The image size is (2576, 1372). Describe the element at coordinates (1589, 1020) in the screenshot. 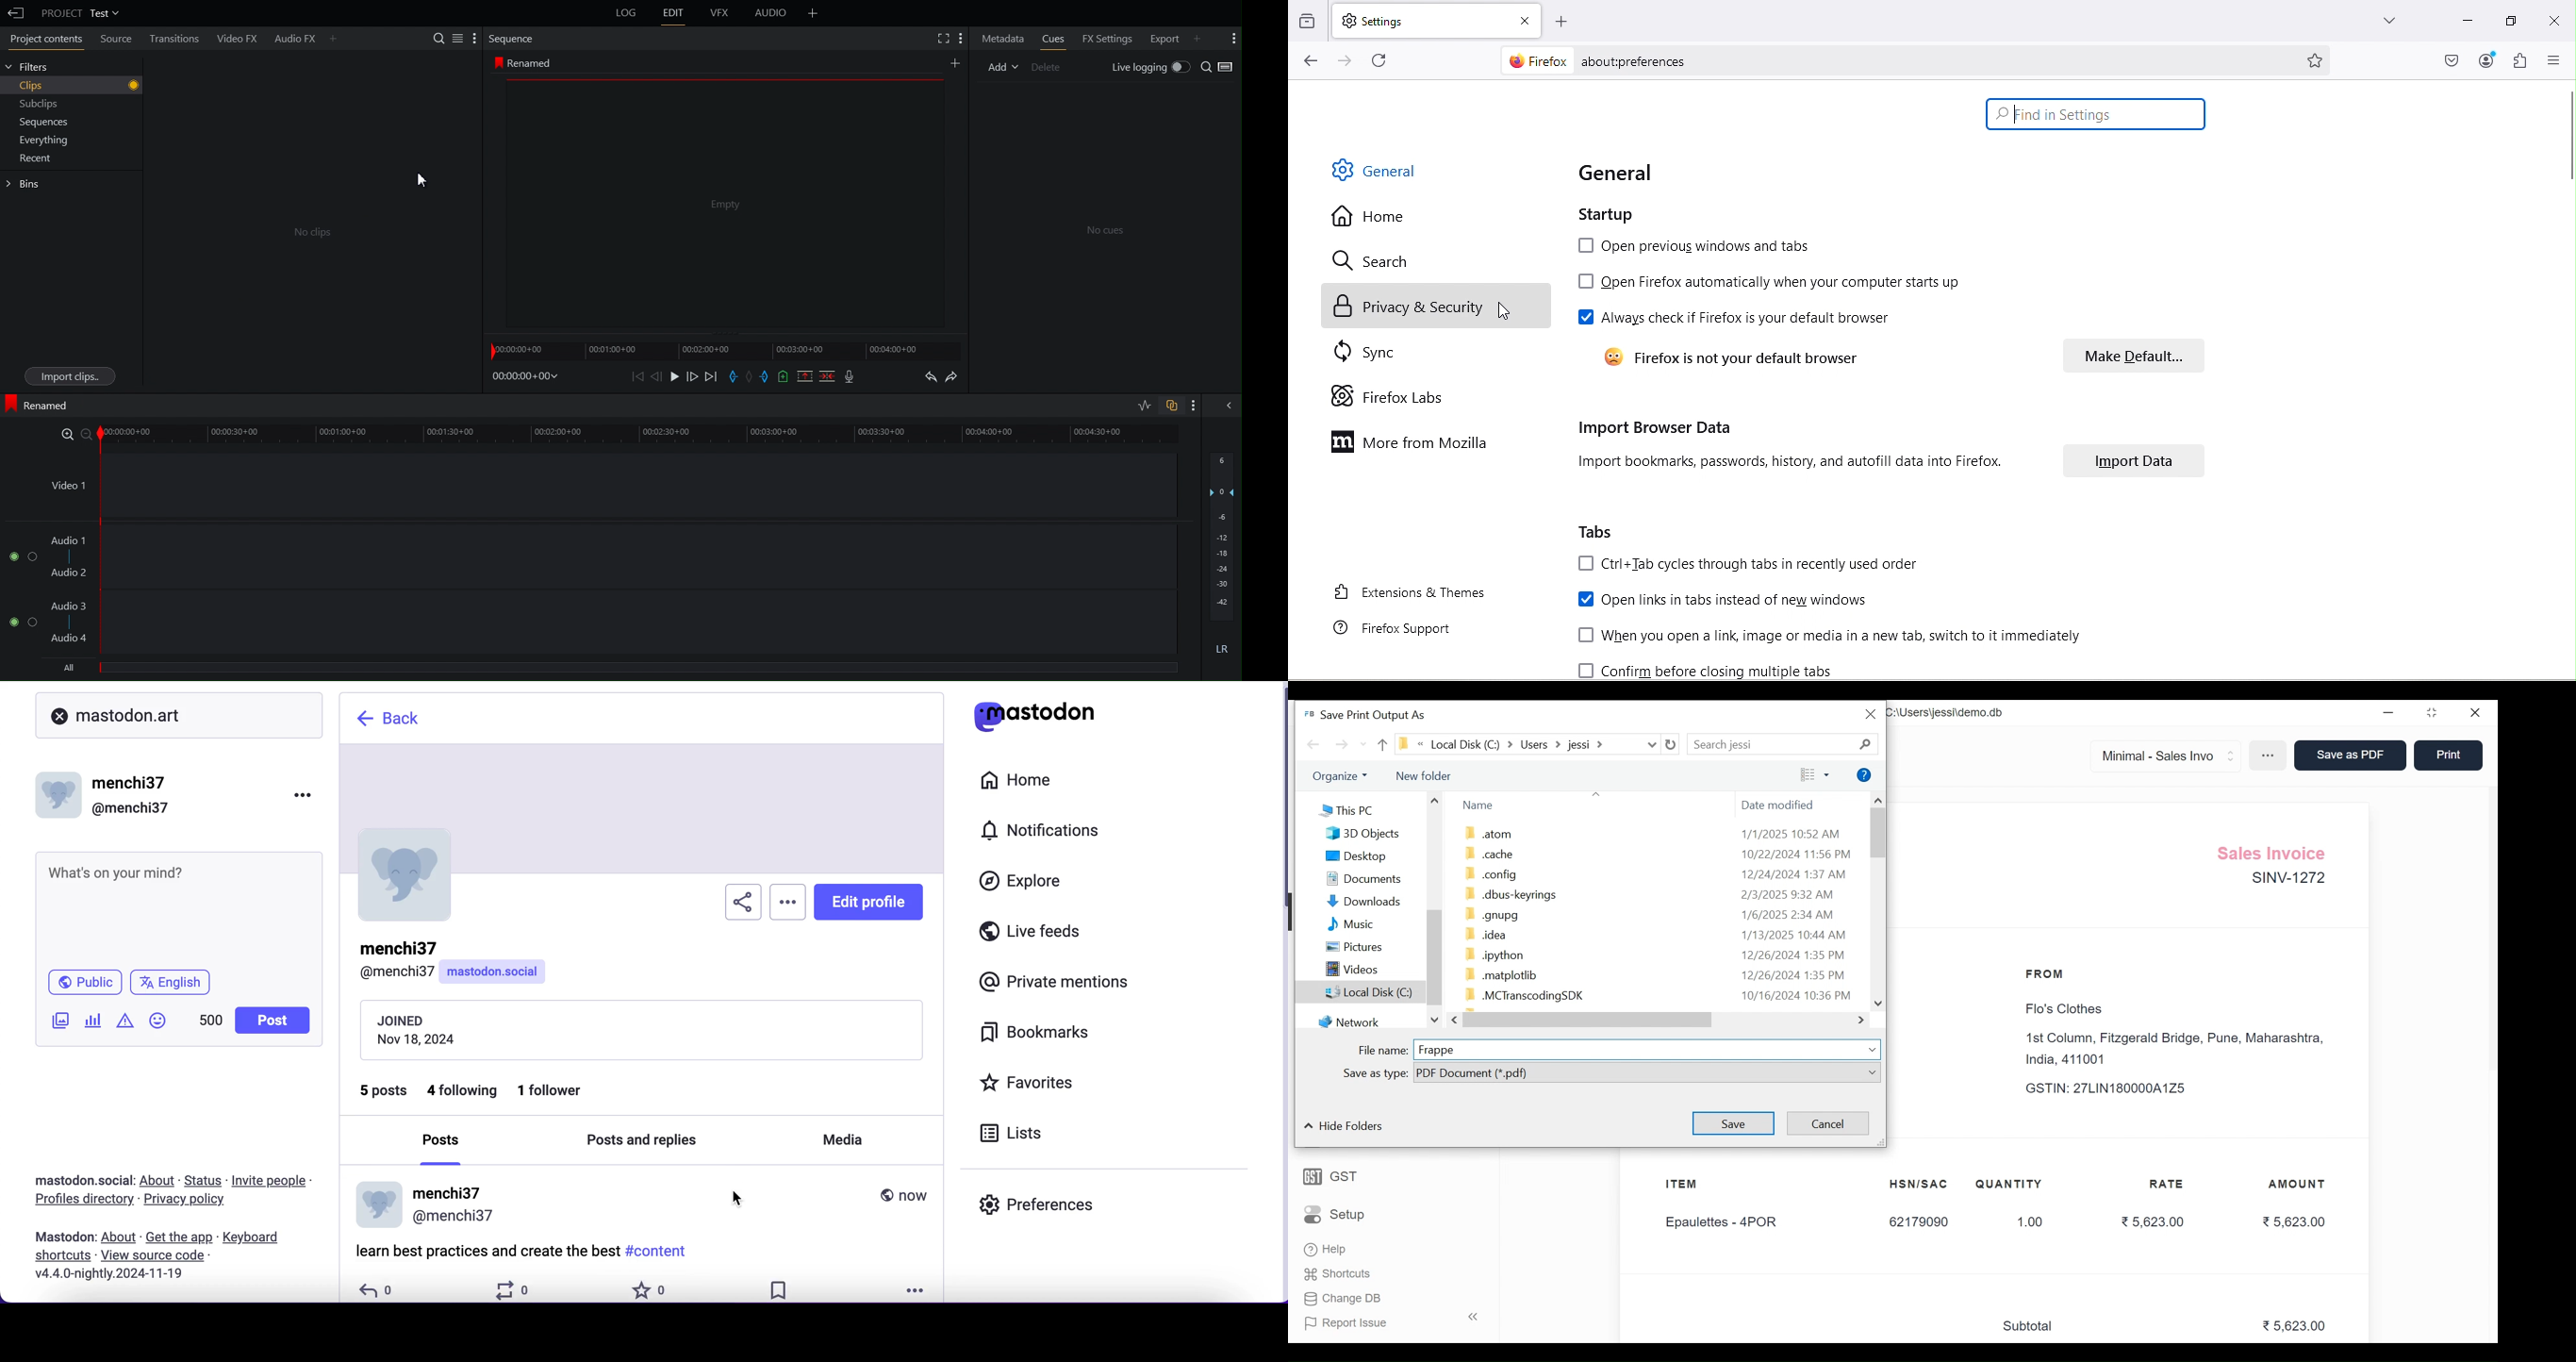

I see `Horizontal Scroll bar` at that location.